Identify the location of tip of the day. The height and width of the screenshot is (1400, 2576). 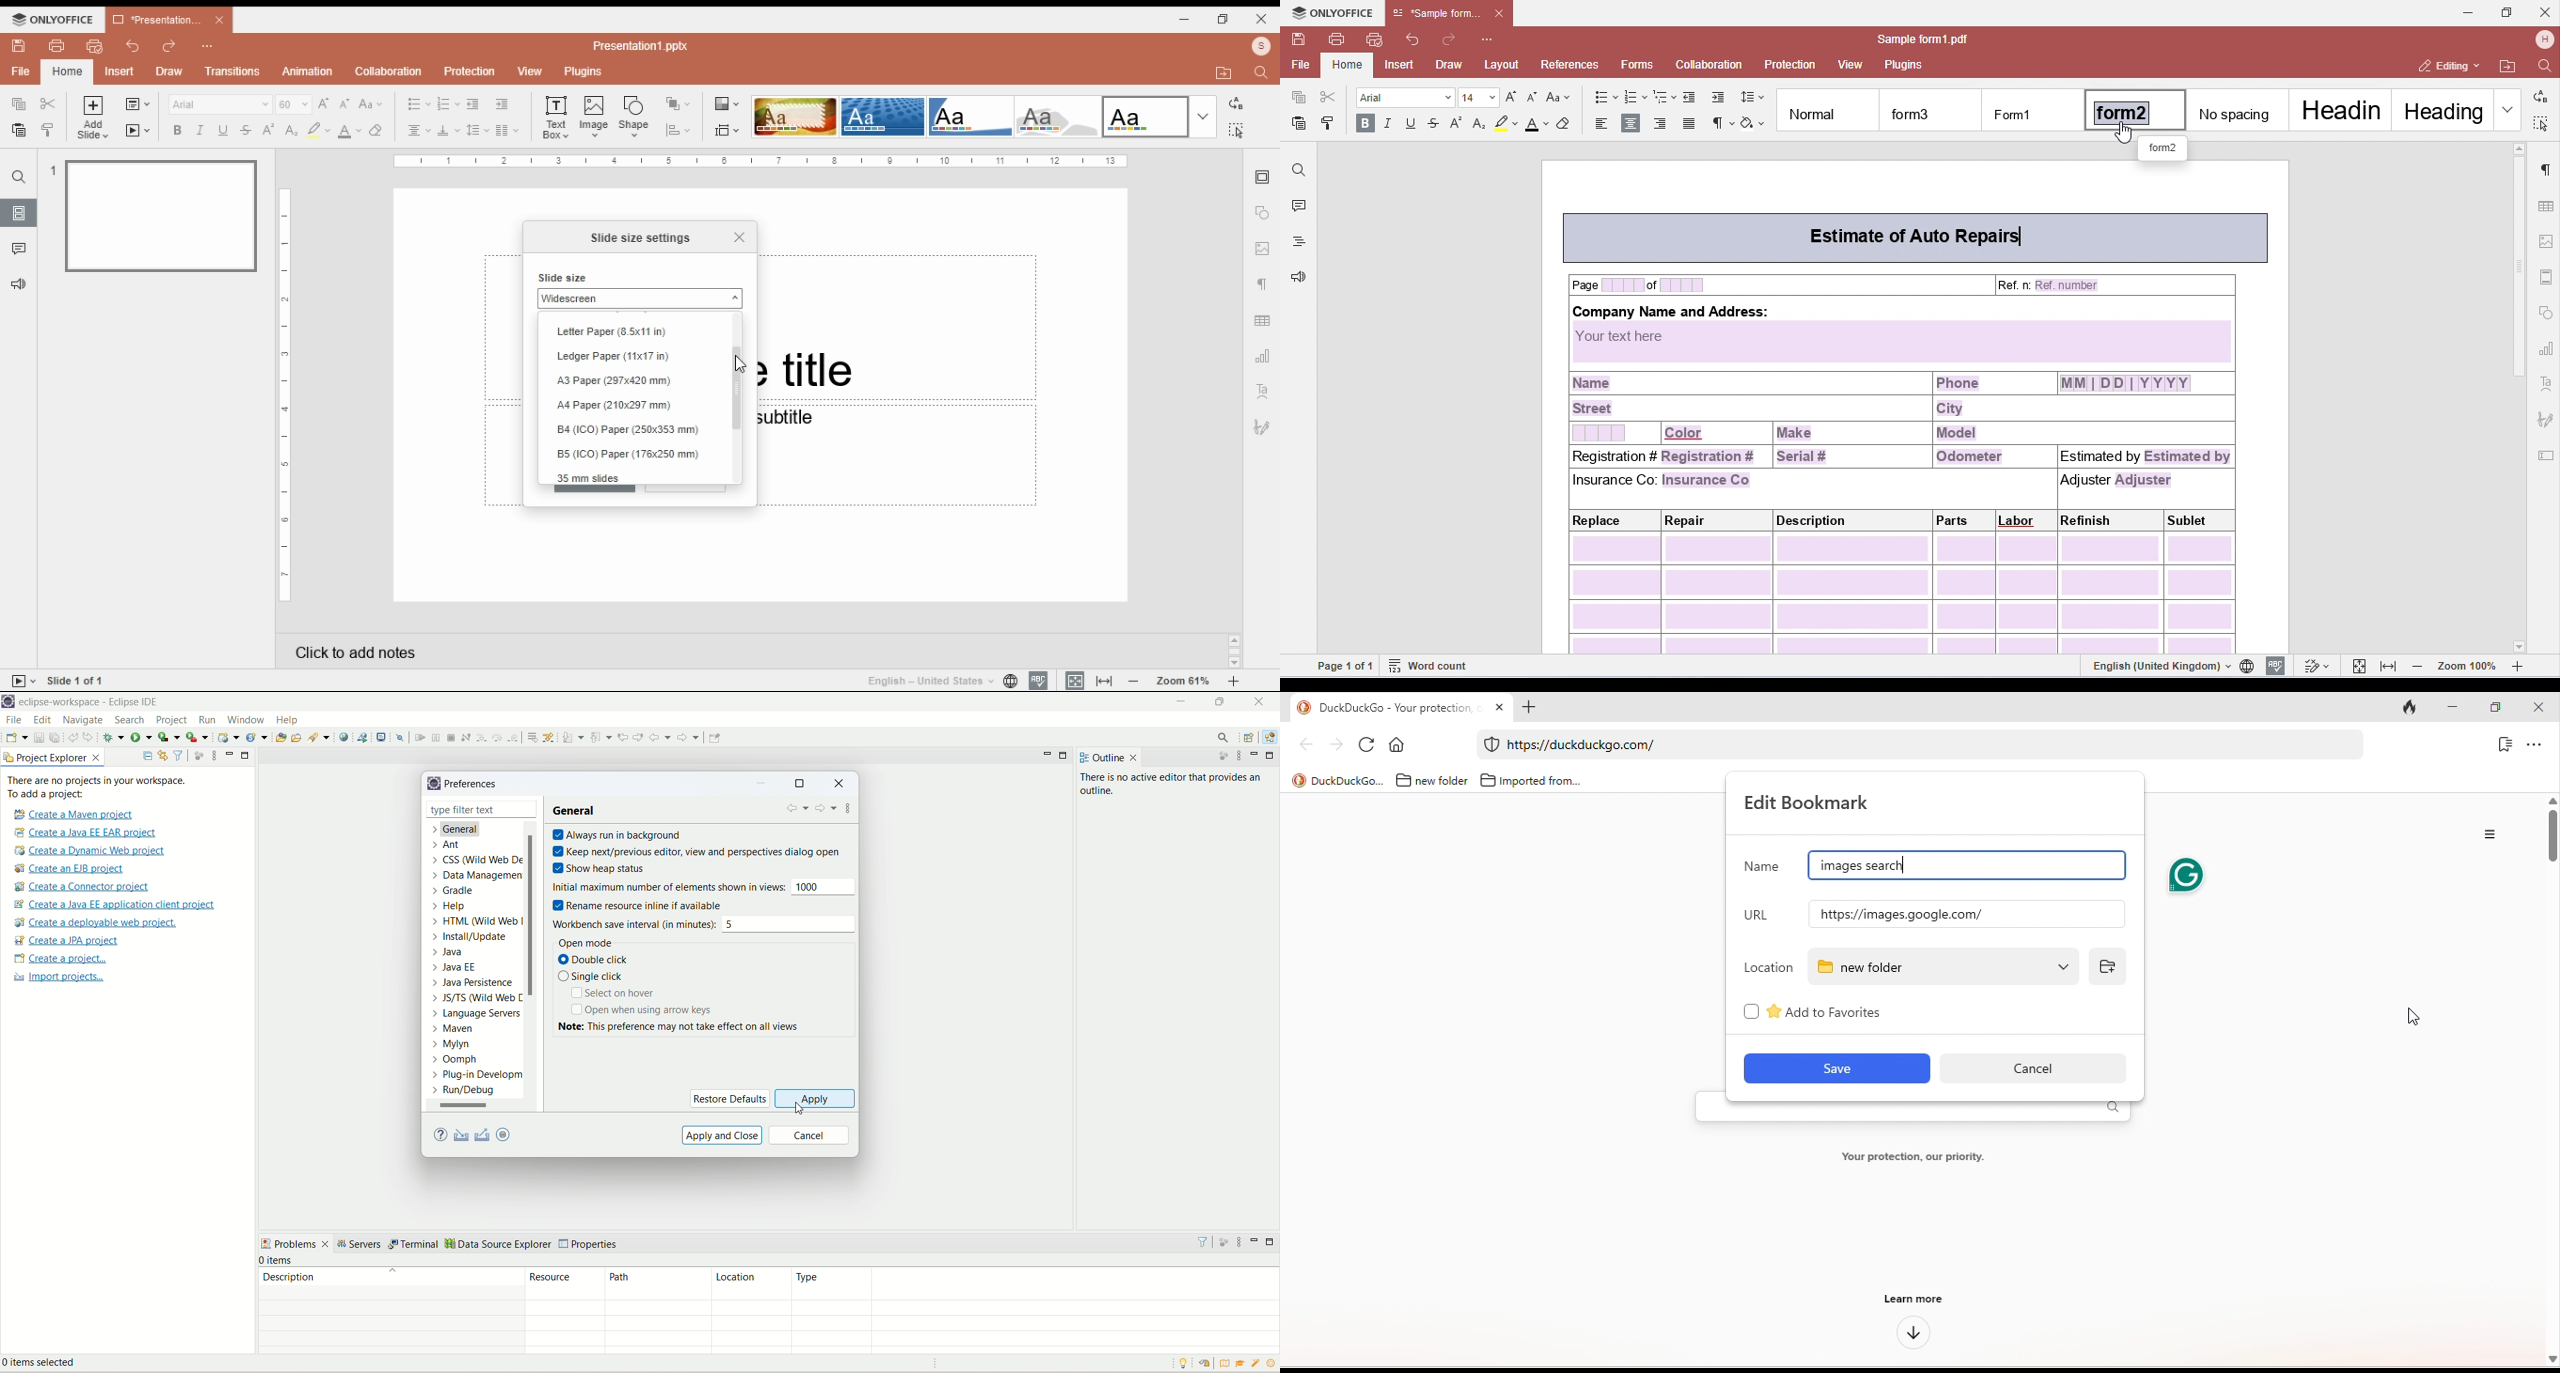
(1186, 1363).